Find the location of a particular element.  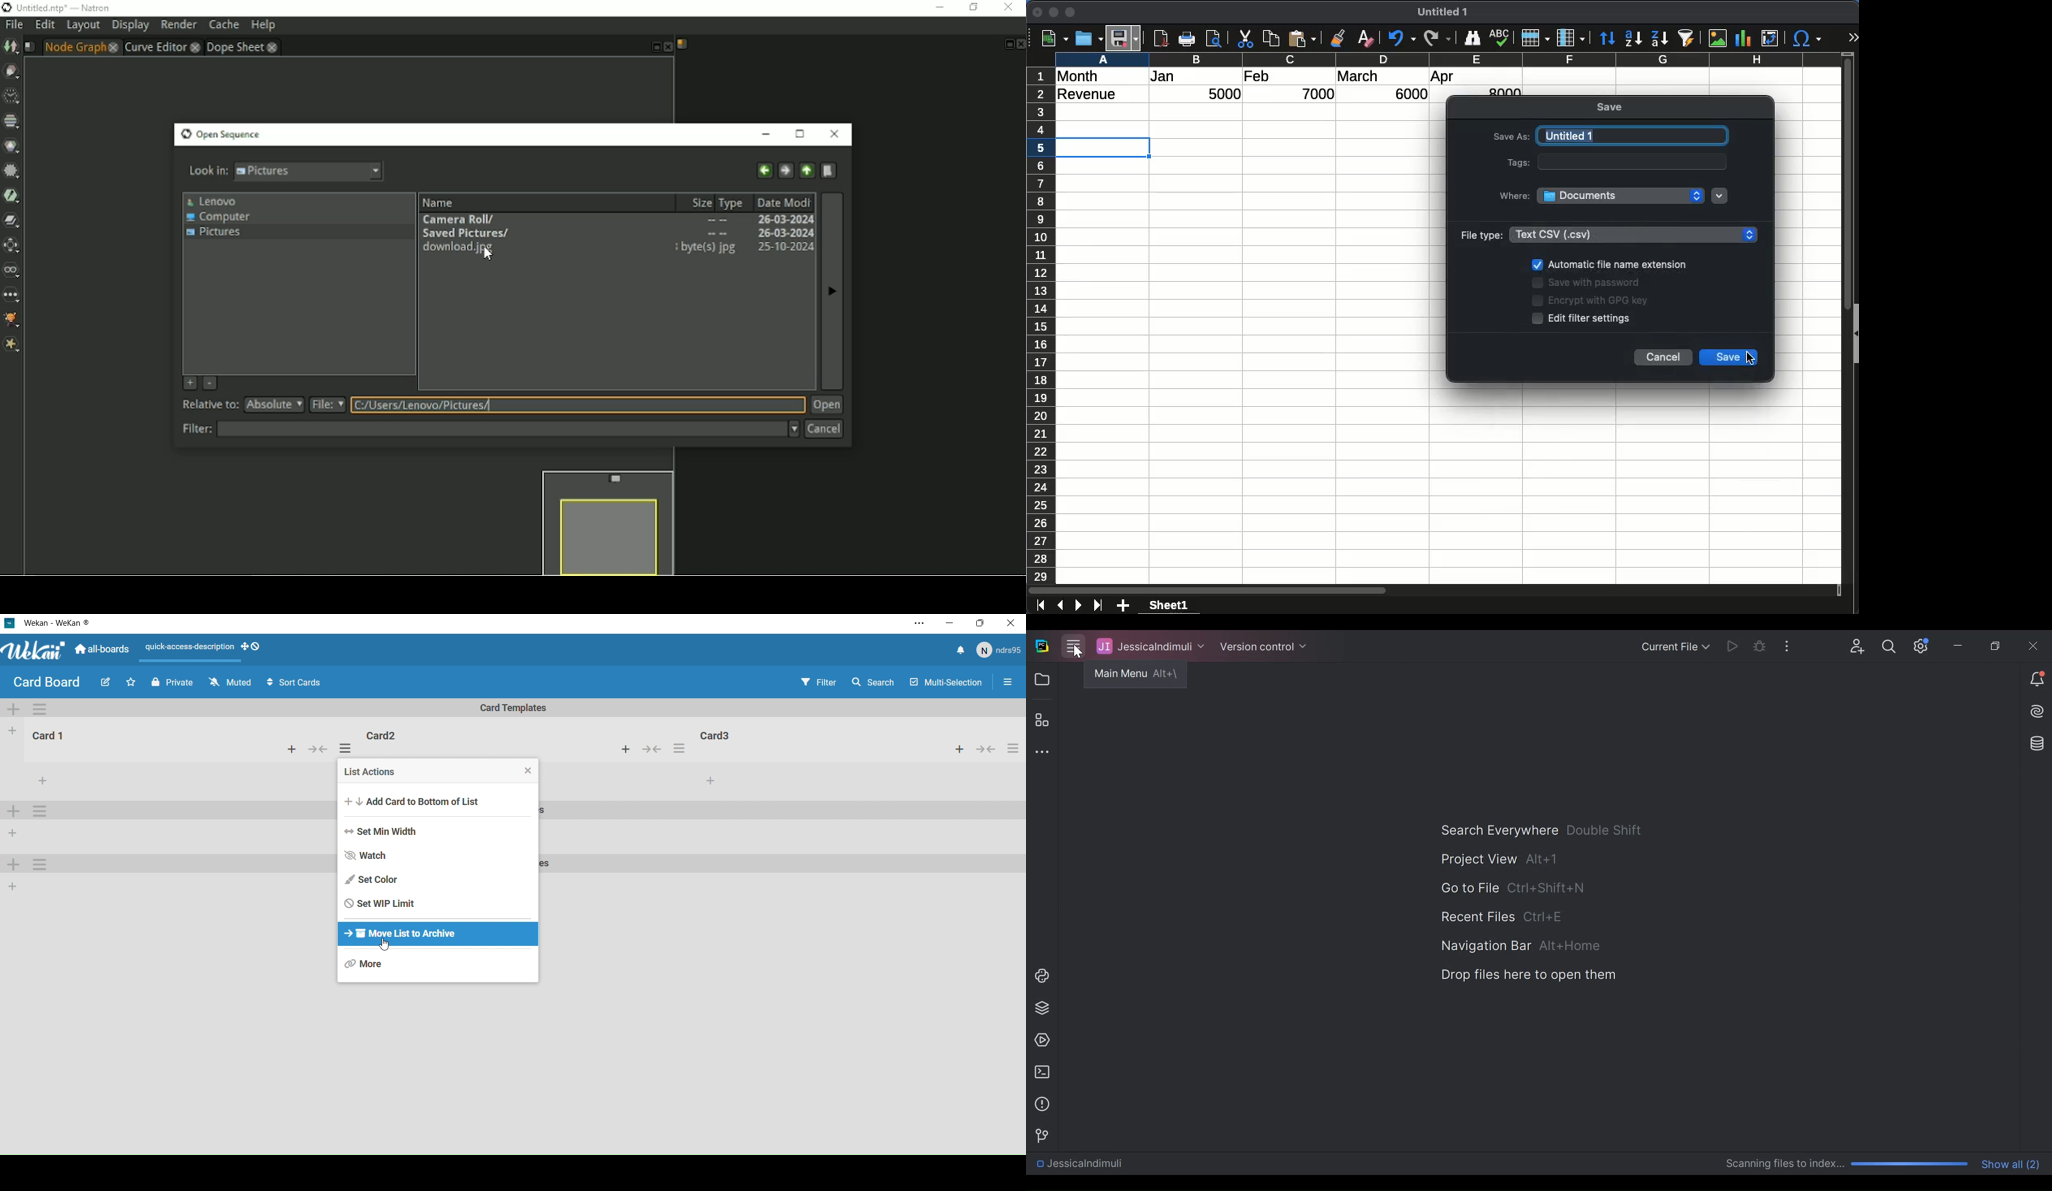

spell check is located at coordinates (1500, 39).